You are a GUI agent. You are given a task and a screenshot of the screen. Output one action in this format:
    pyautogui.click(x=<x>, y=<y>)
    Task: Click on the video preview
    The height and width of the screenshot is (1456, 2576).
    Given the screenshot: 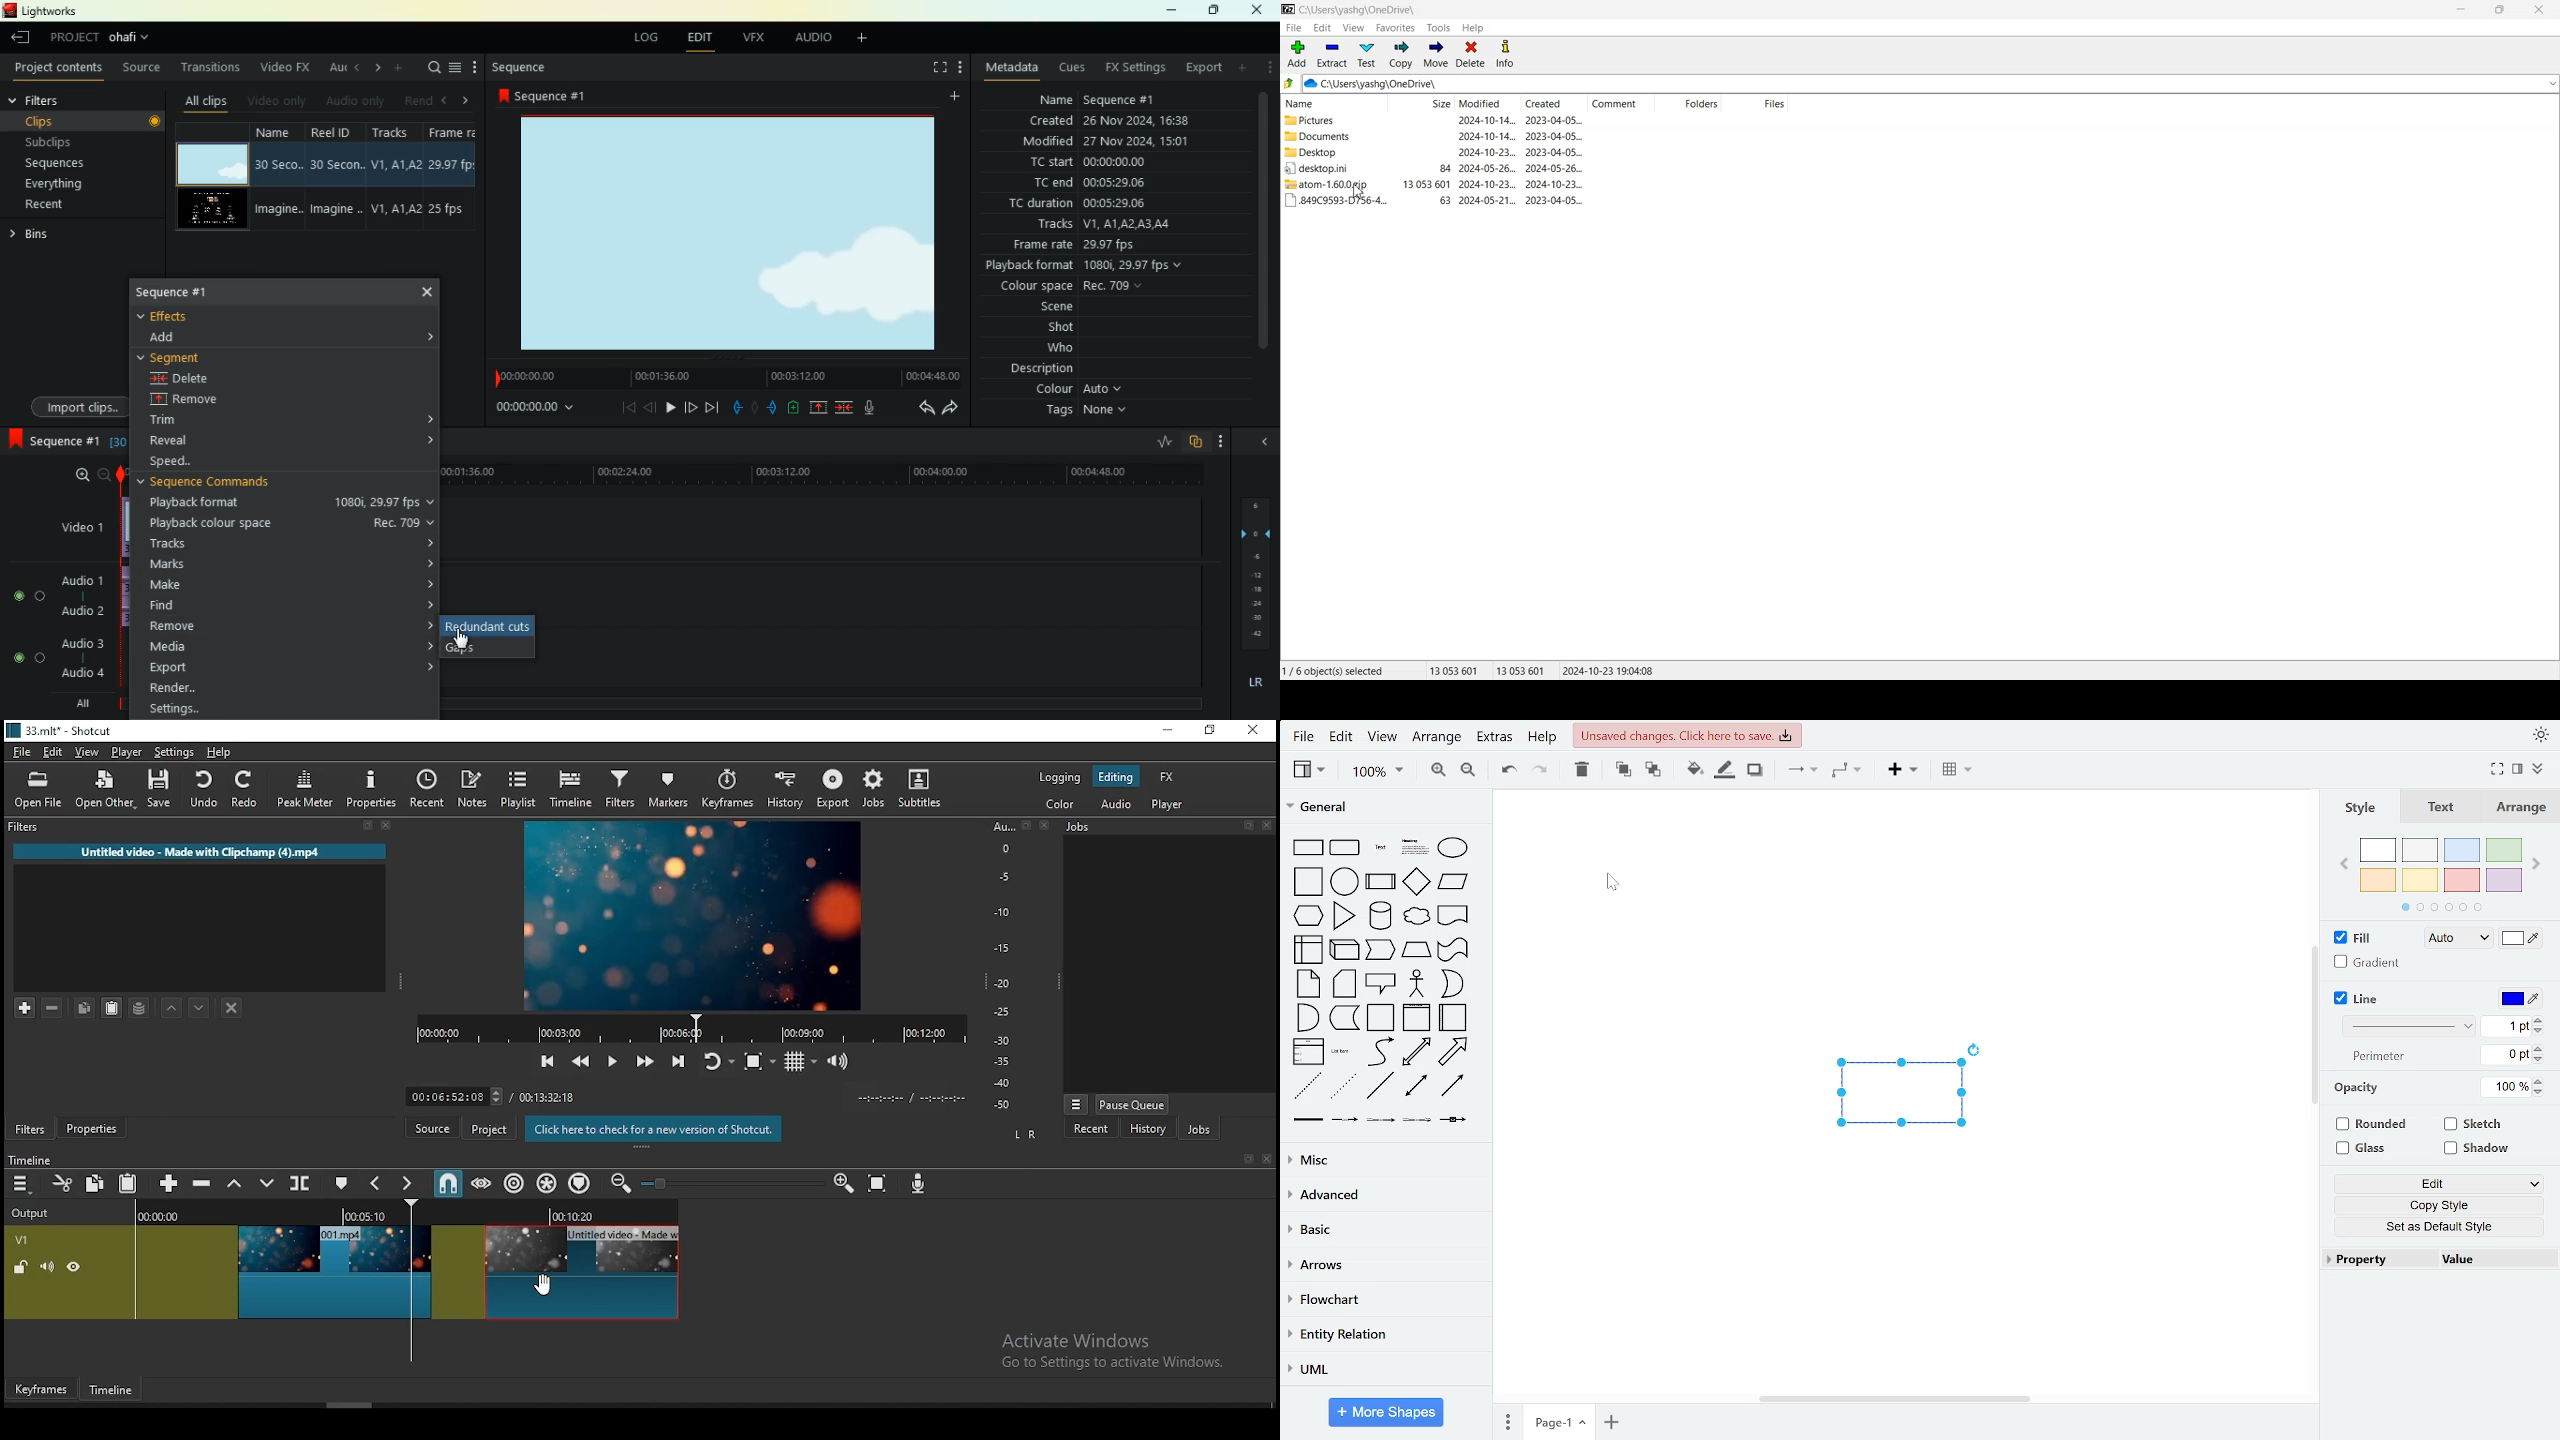 What is the action you would take?
    pyautogui.click(x=695, y=917)
    